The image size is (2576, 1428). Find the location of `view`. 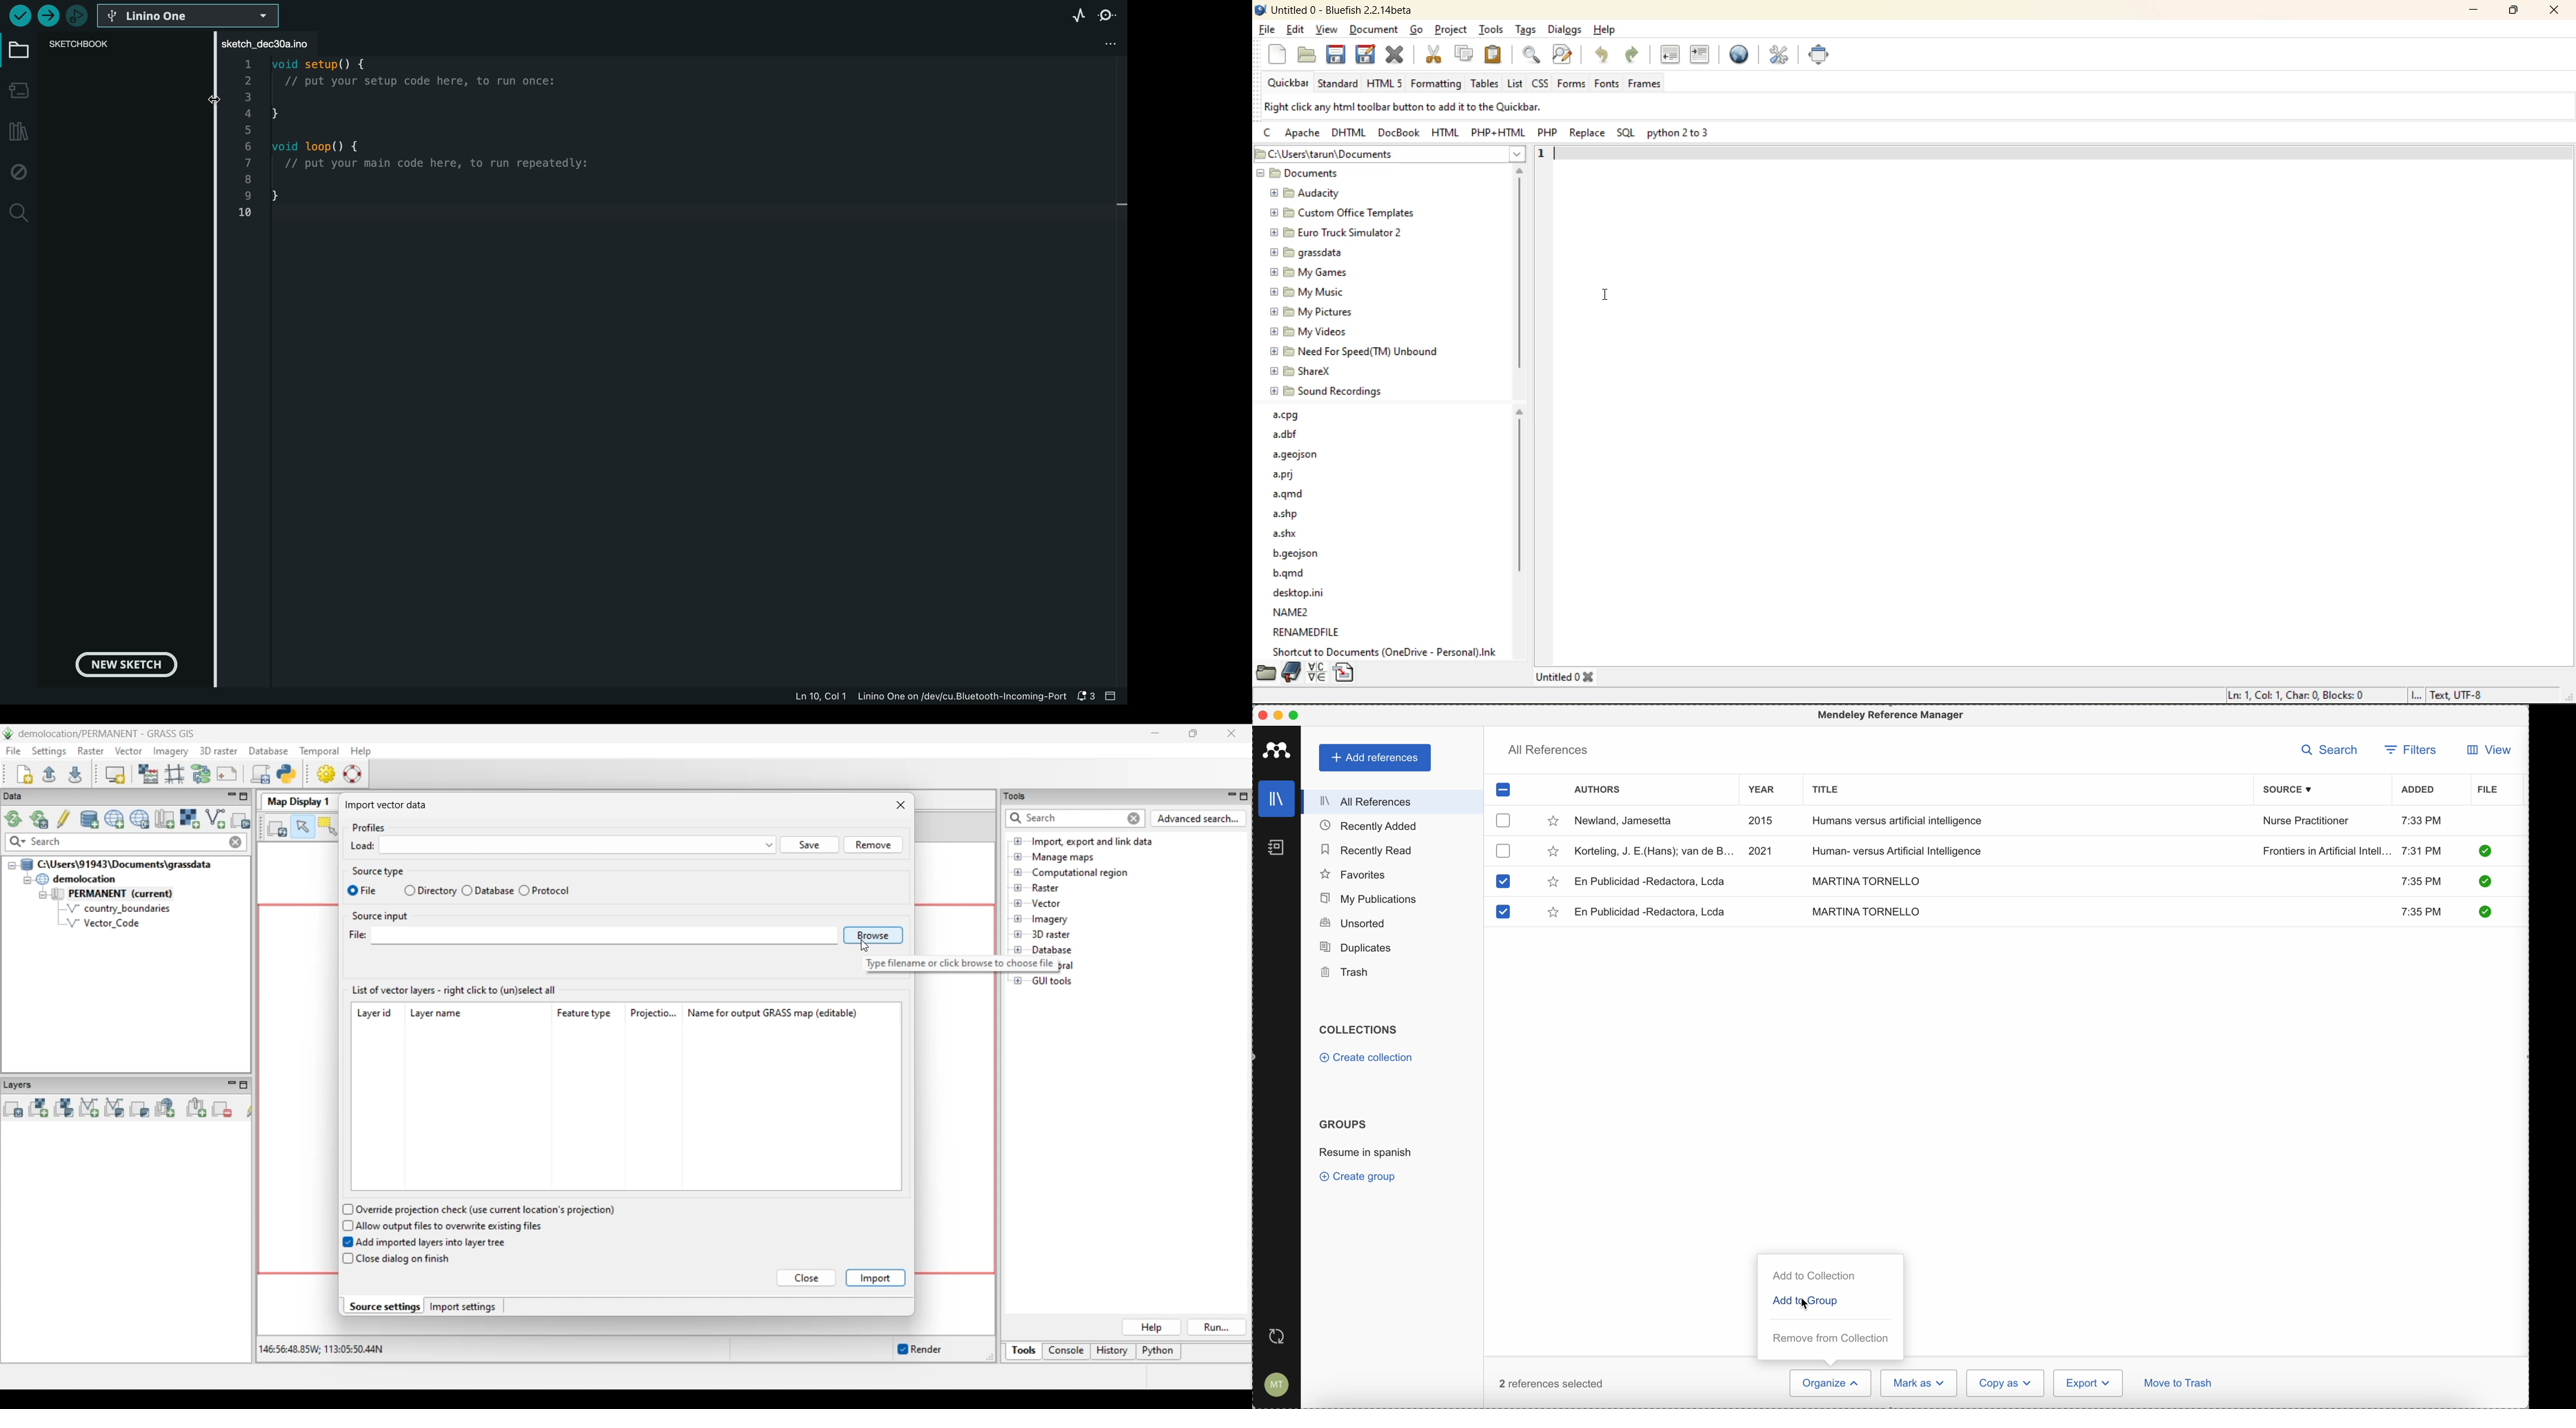

view is located at coordinates (1326, 30).